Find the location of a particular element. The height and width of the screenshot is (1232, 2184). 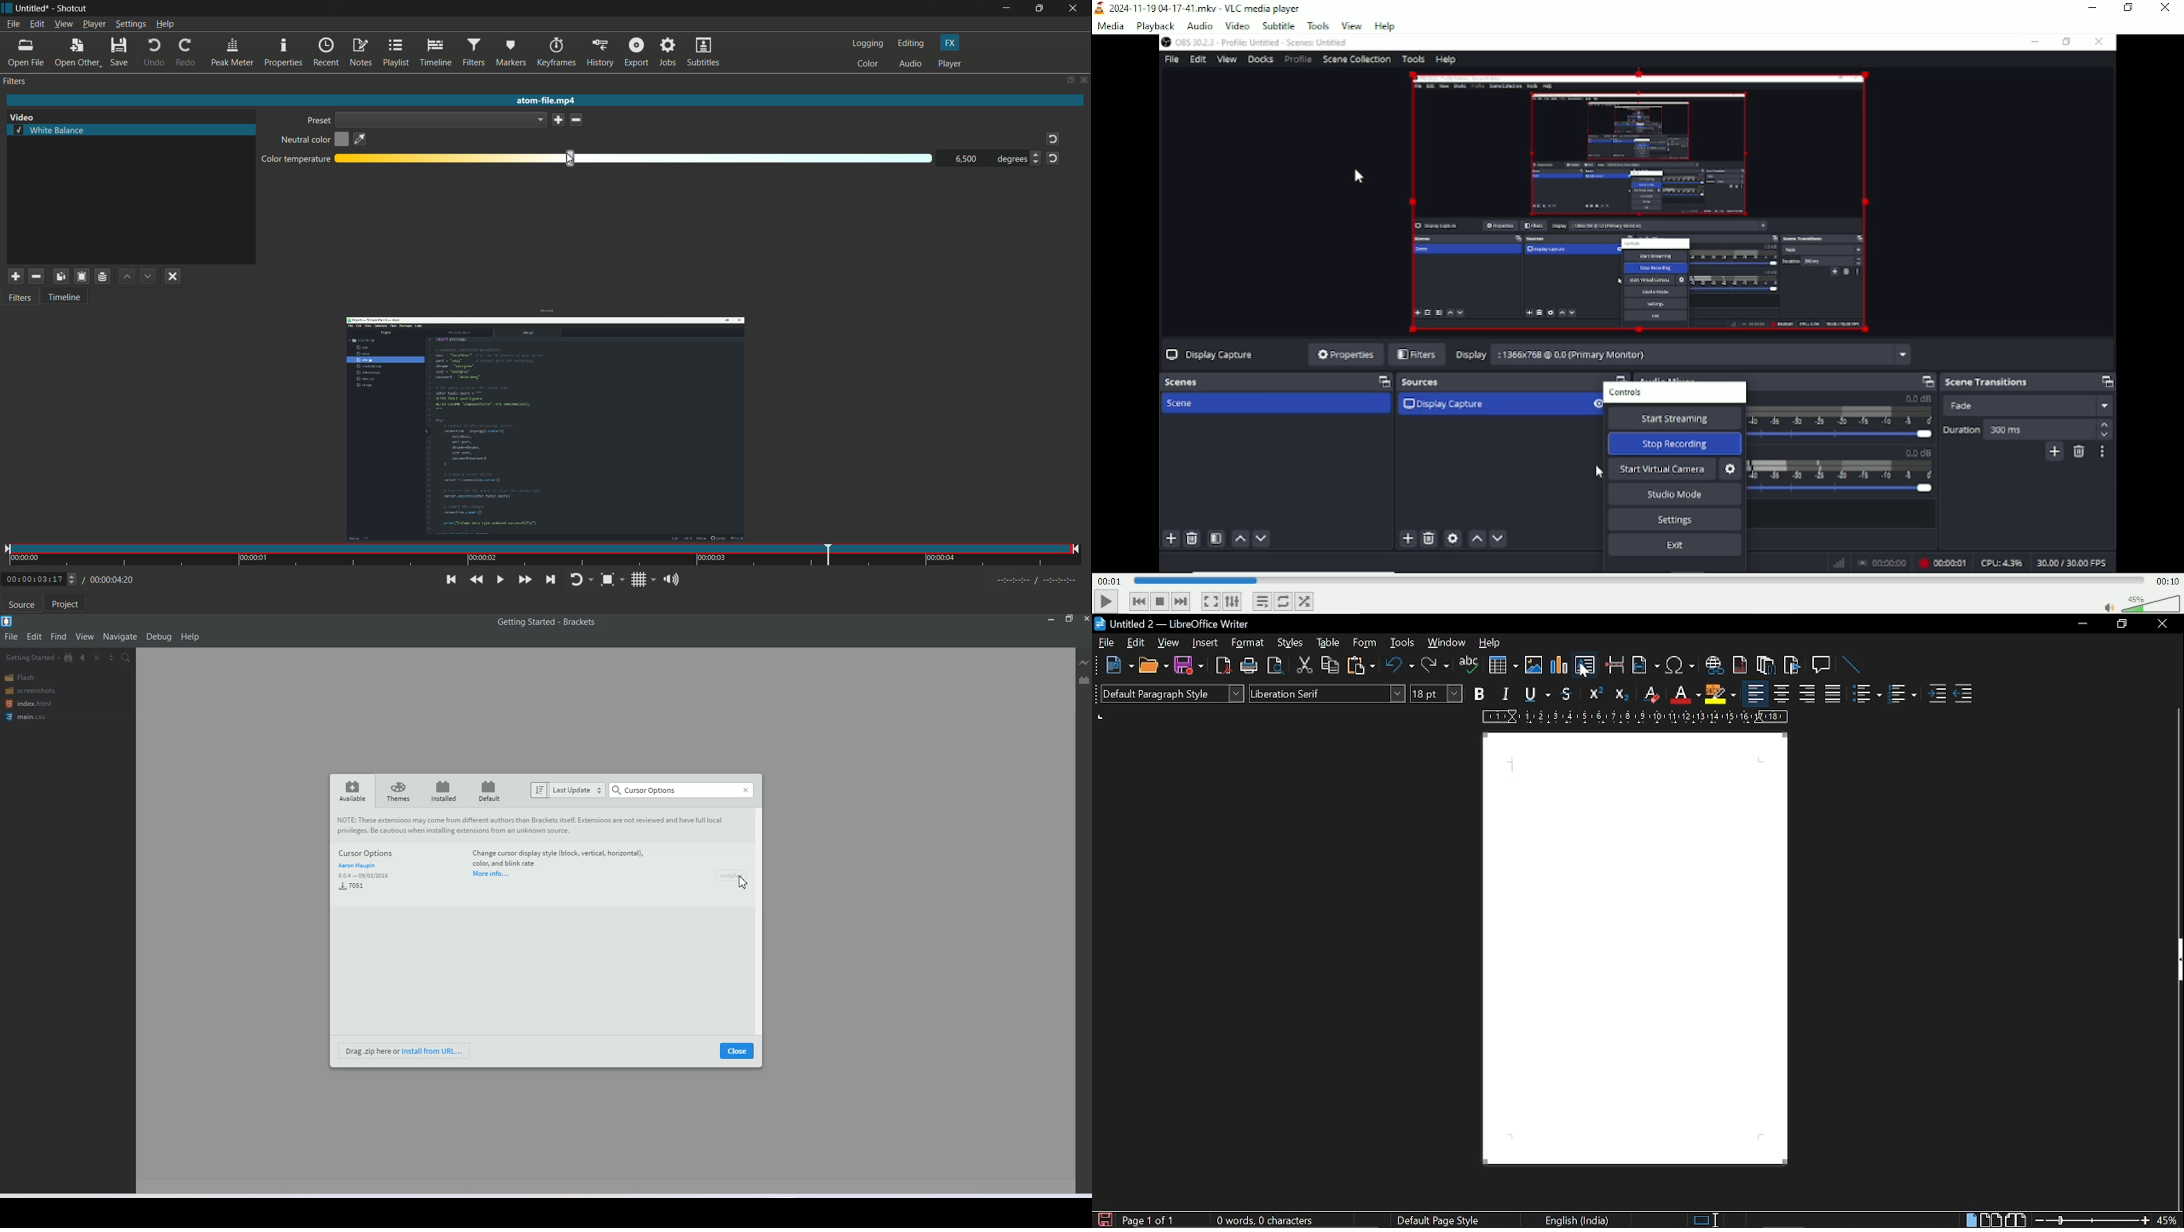

insert text is located at coordinates (1585, 665).